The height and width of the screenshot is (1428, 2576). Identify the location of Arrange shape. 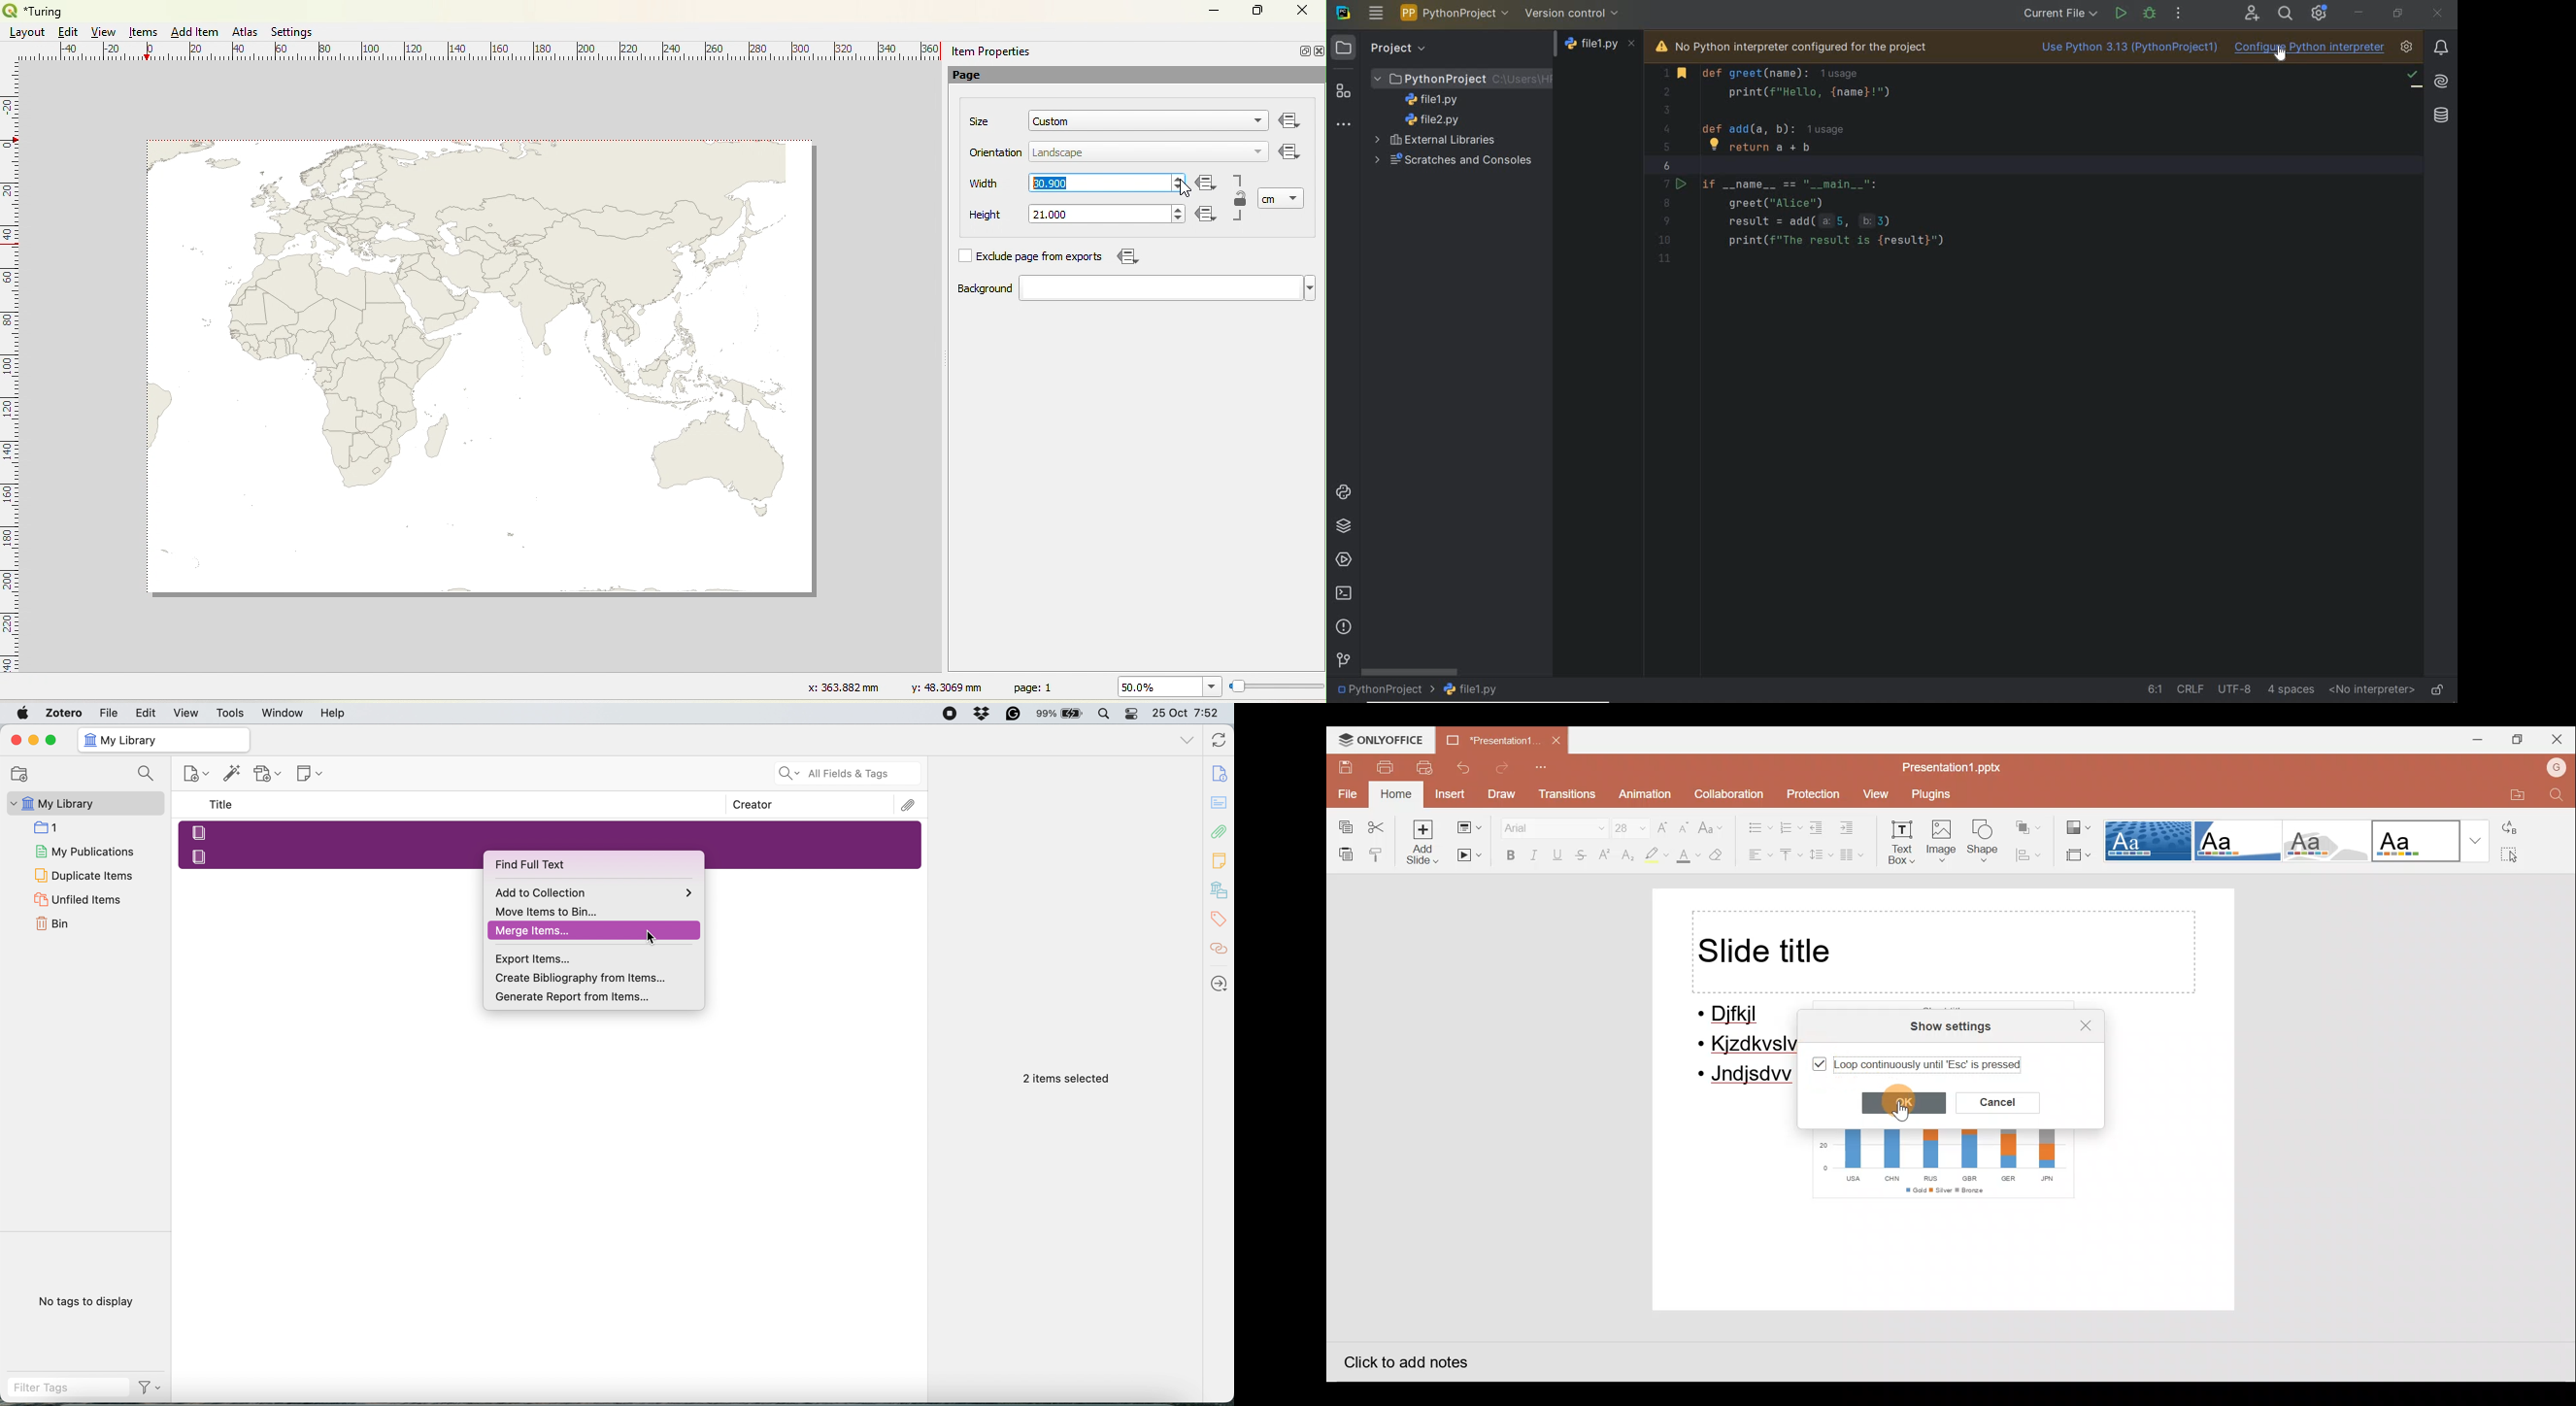
(2025, 827).